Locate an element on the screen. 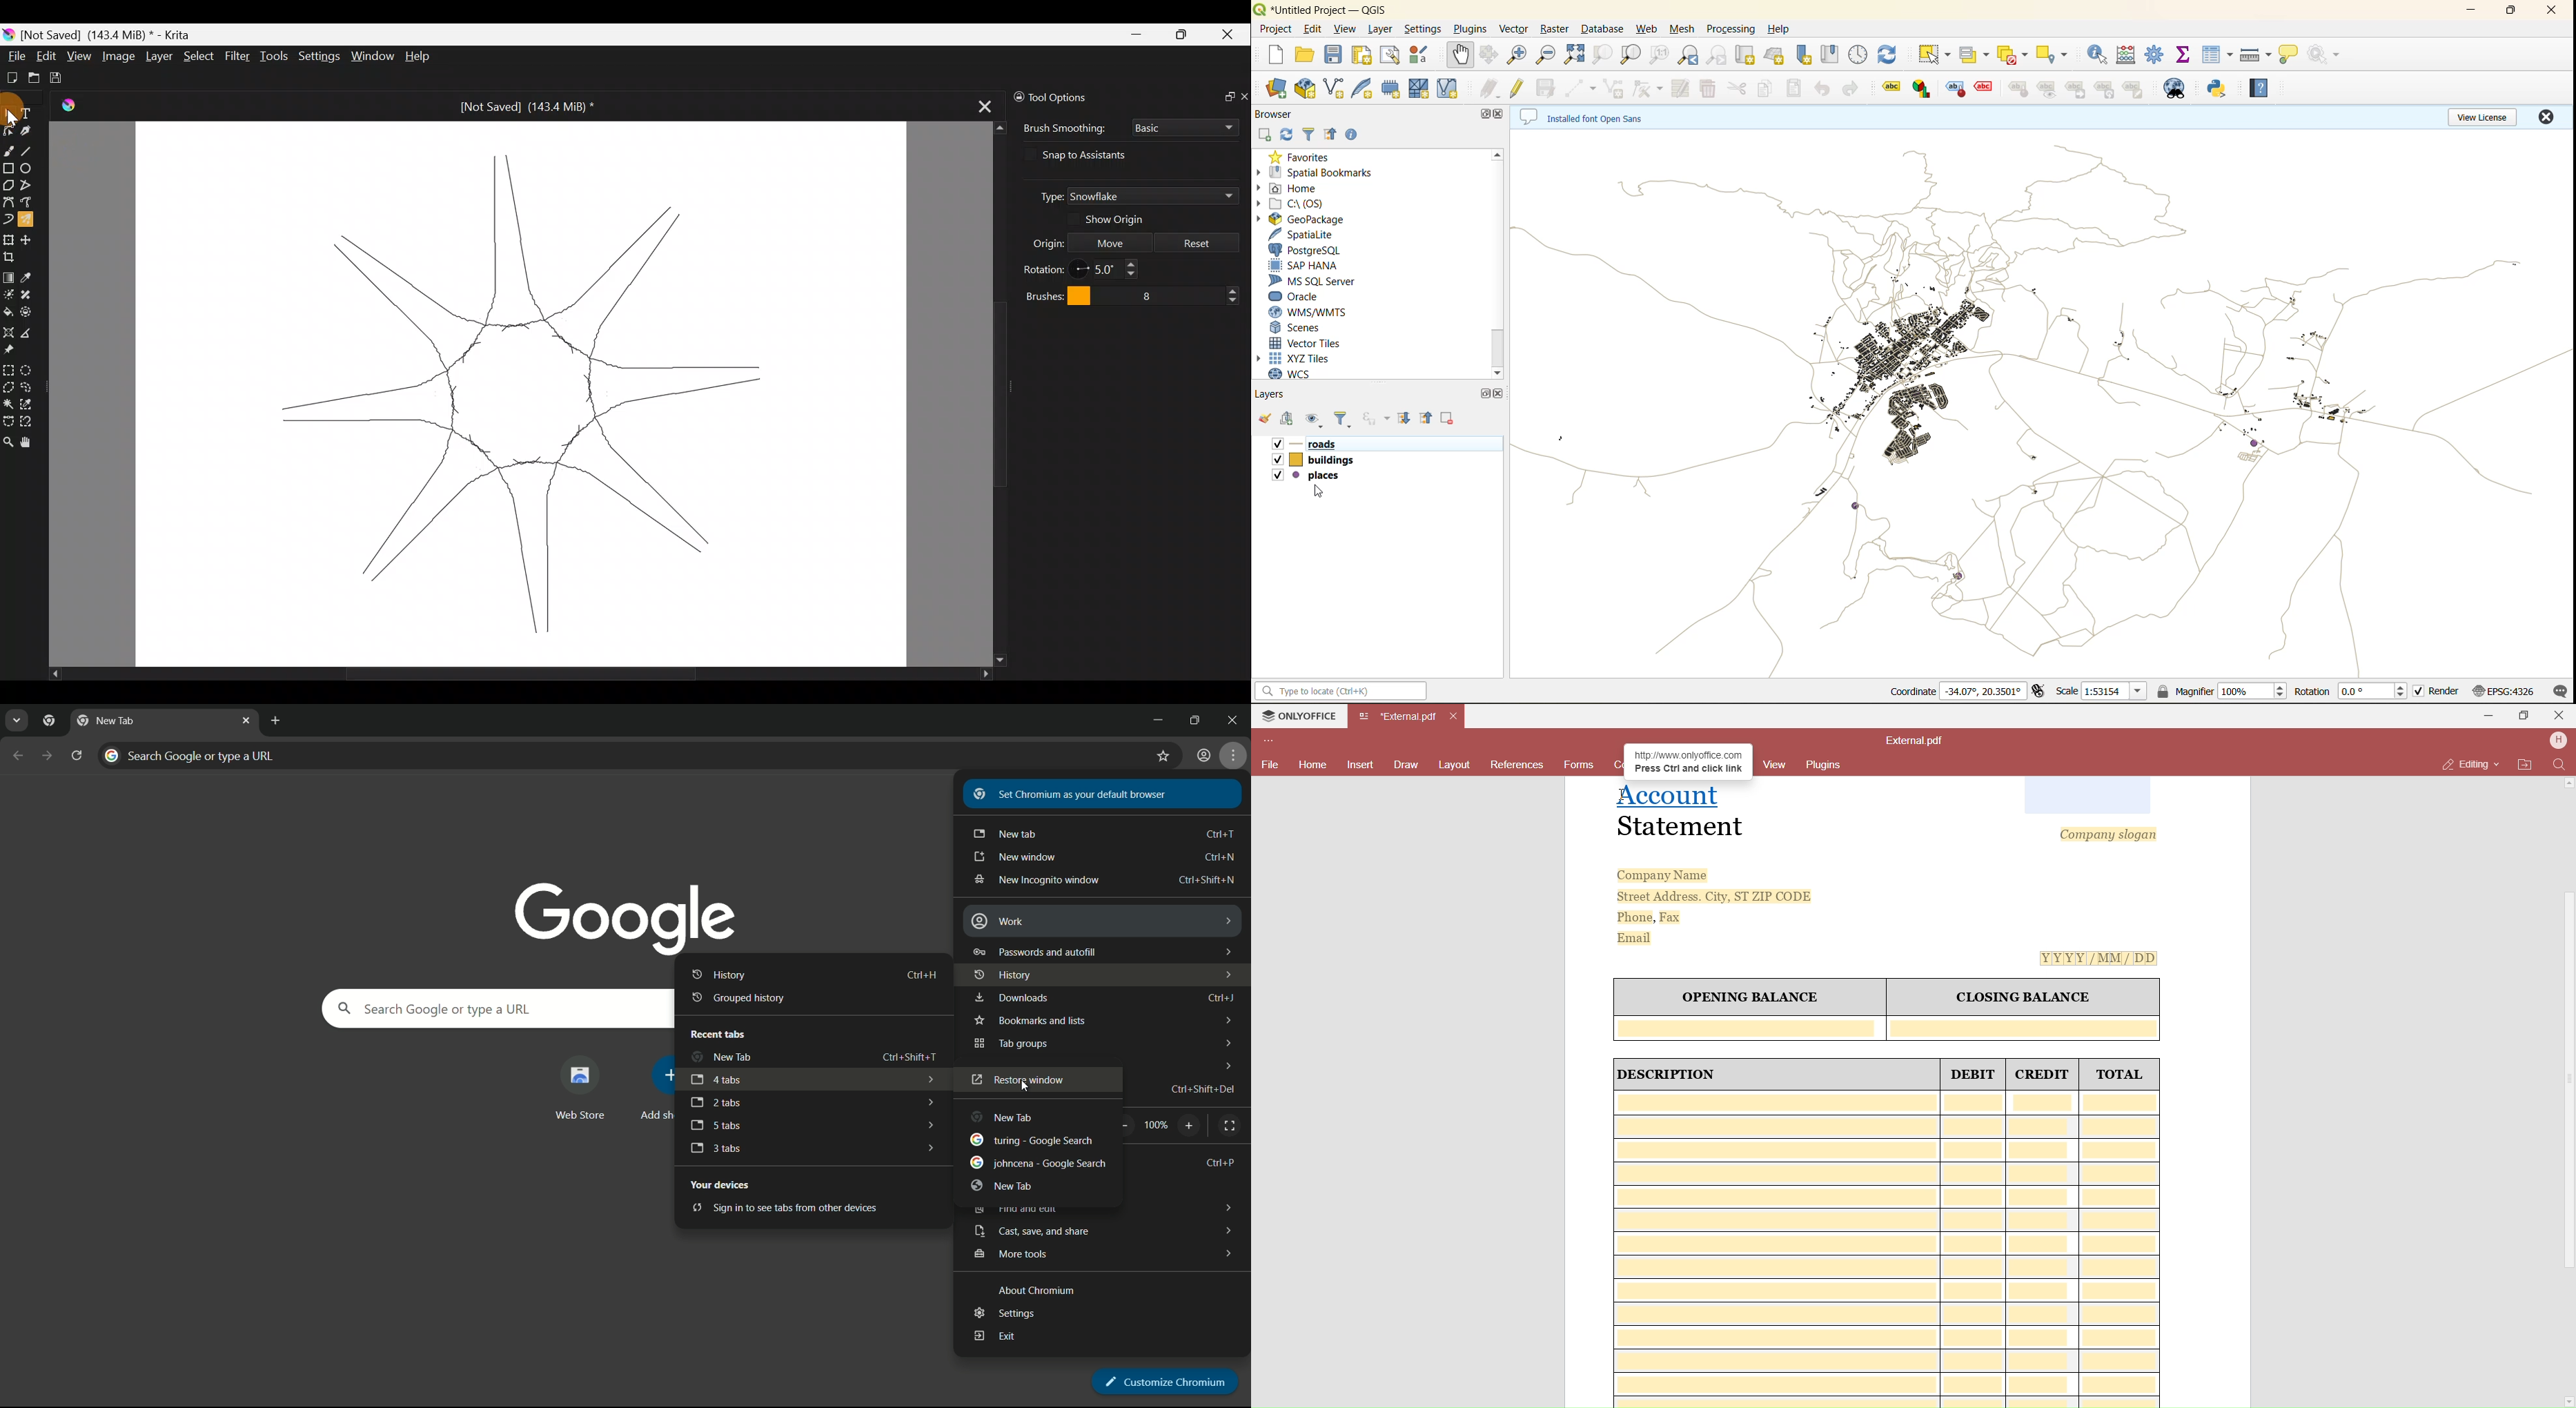  dropdown arrows is located at coordinates (1224, 948).